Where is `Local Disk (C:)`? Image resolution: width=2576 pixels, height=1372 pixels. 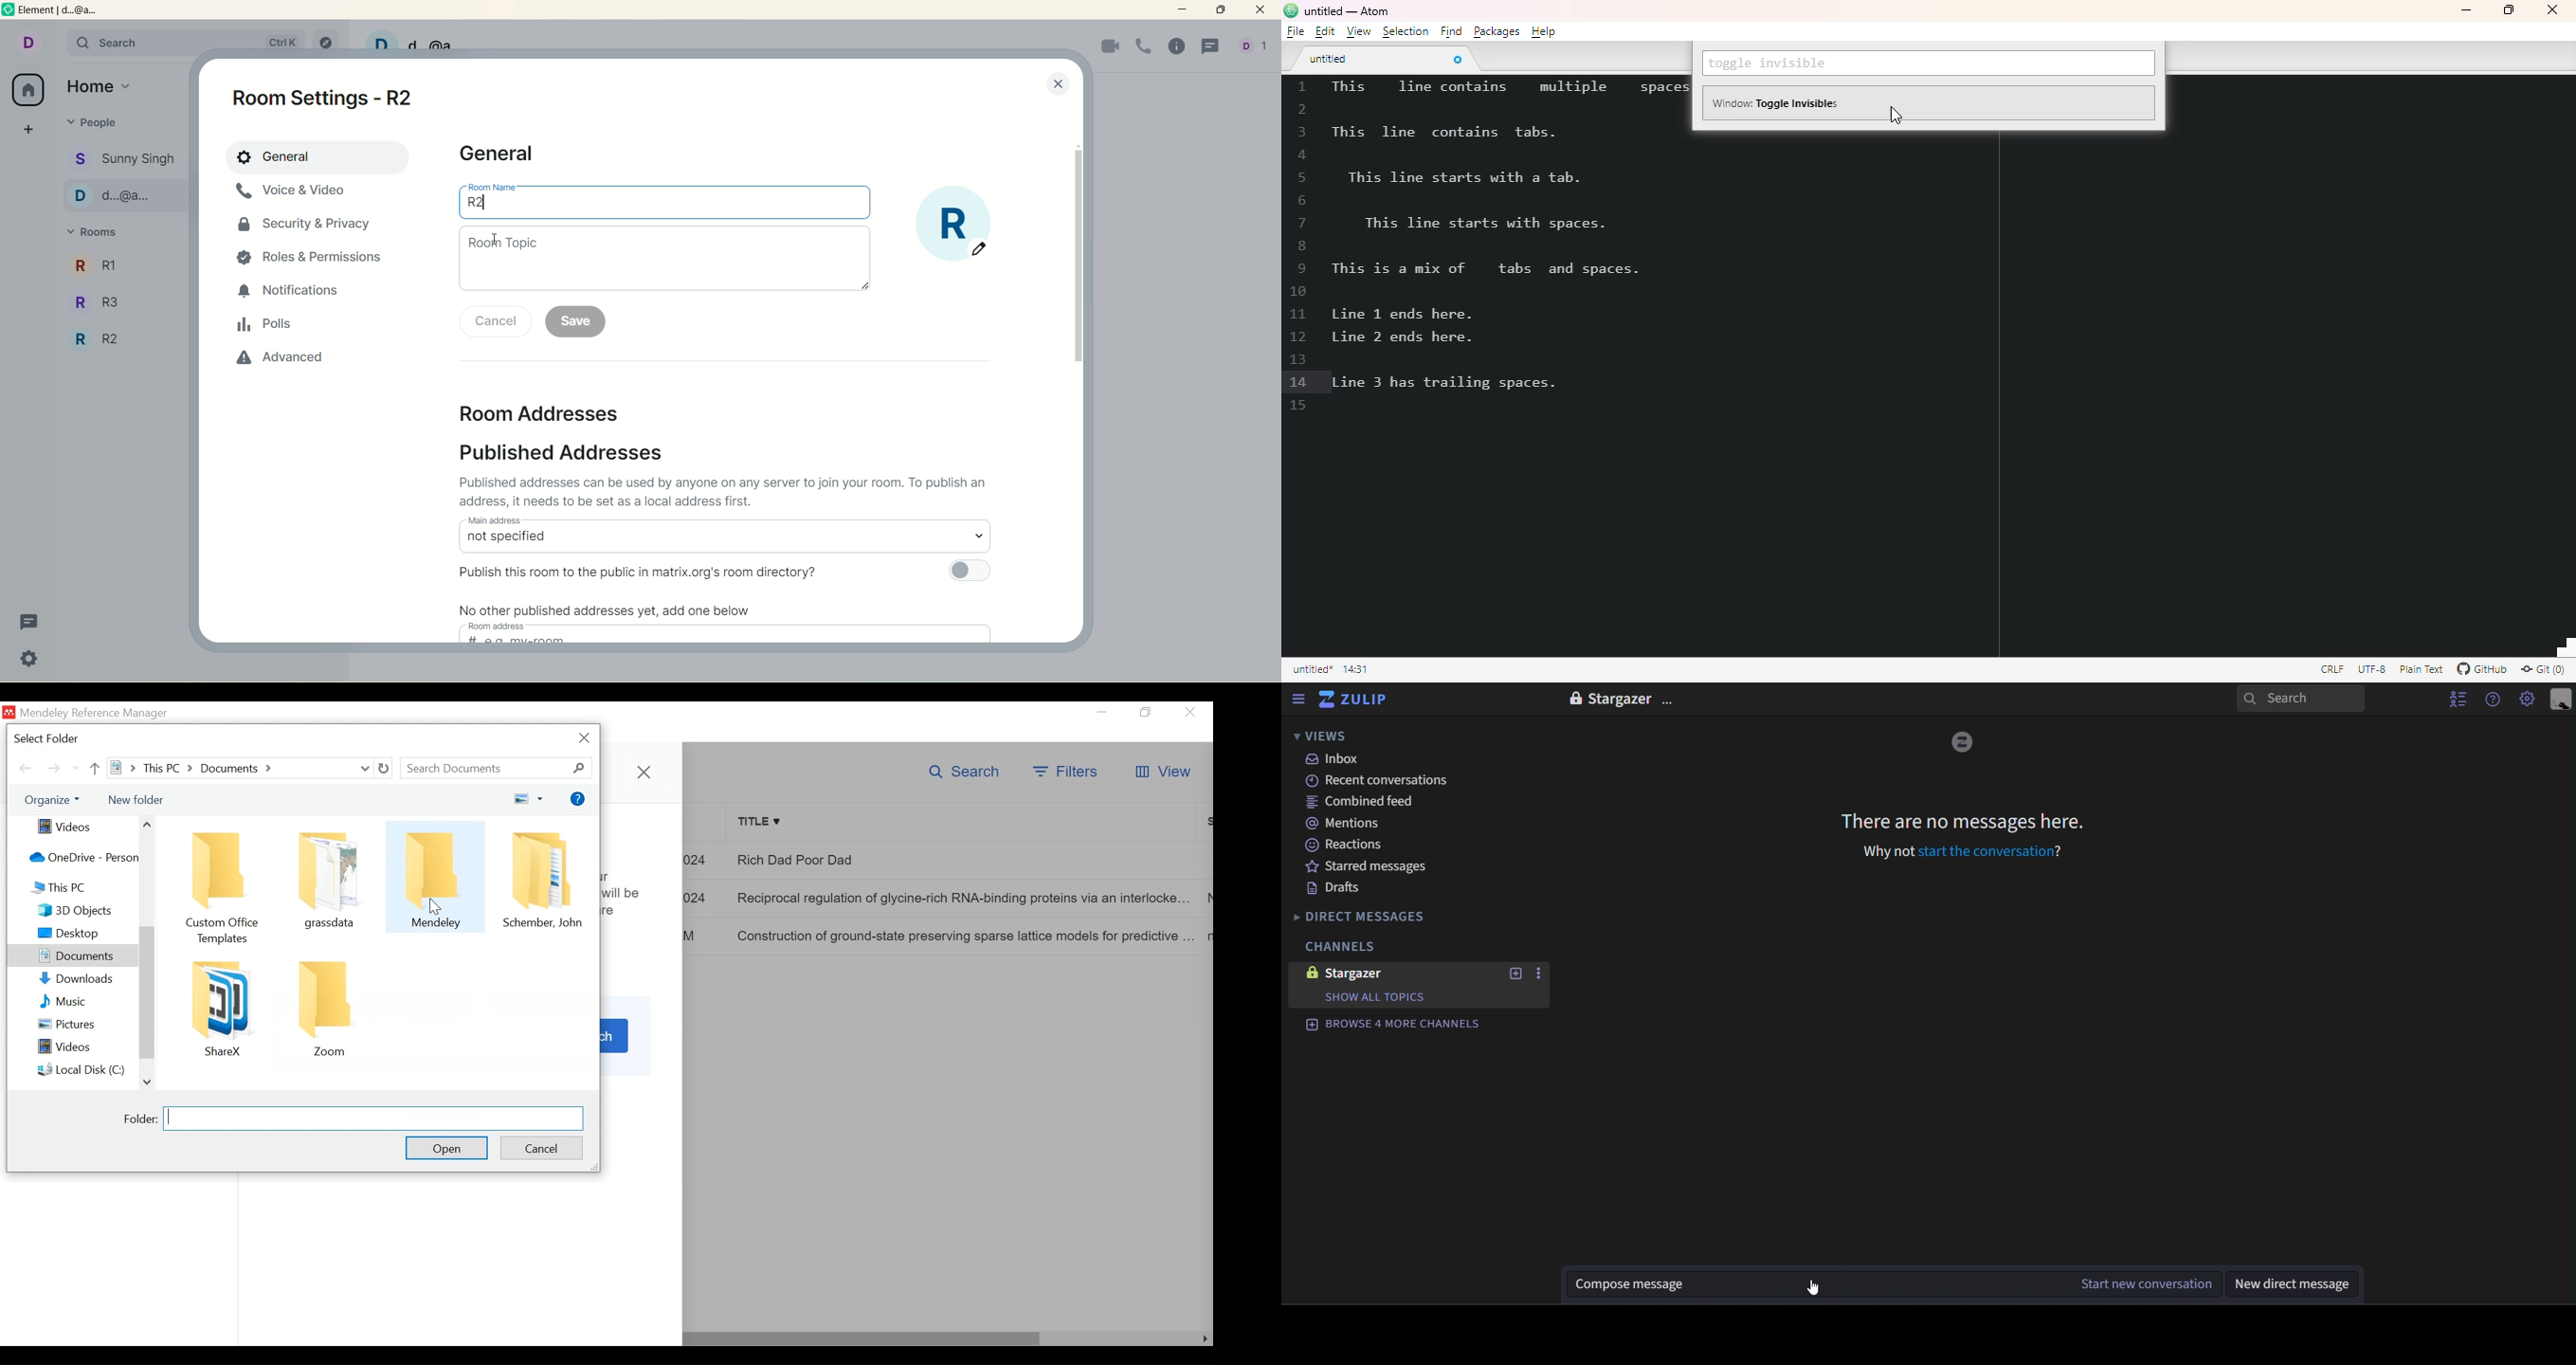
Local Disk (C:) is located at coordinates (82, 1070).